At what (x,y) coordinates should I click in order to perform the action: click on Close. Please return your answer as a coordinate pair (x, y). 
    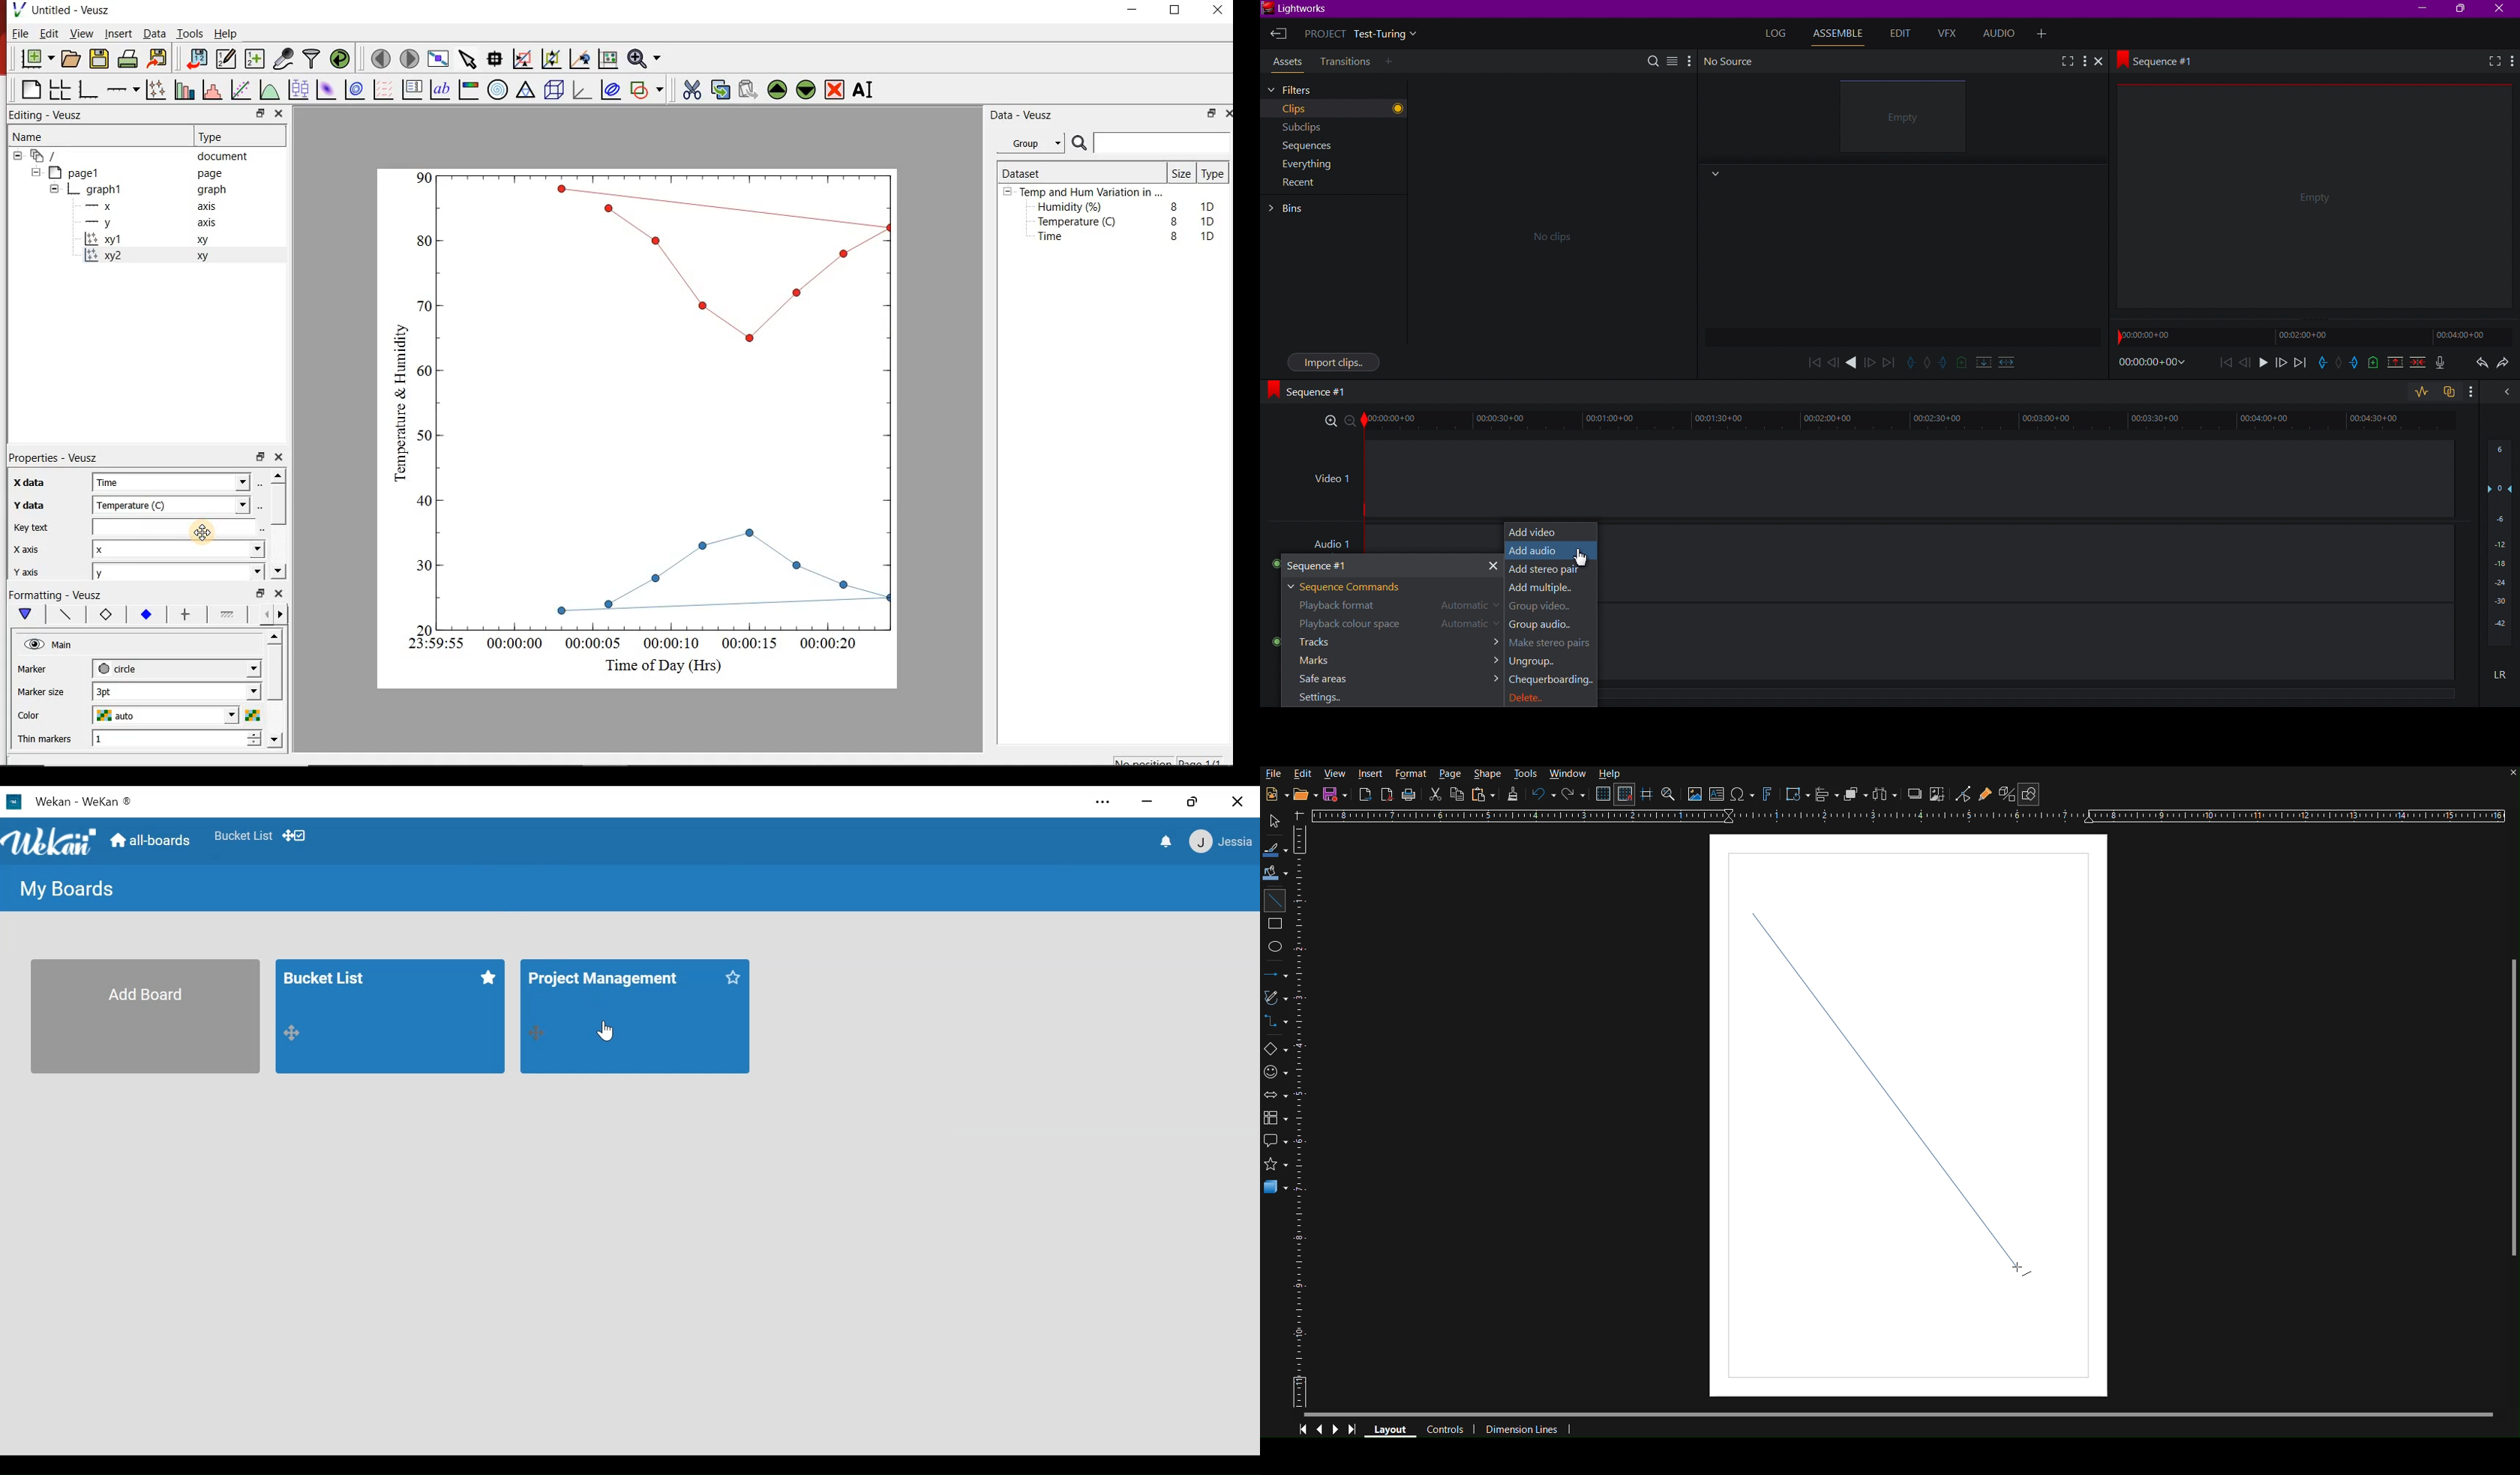
    Looking at the image, I should click on (2103, 62).